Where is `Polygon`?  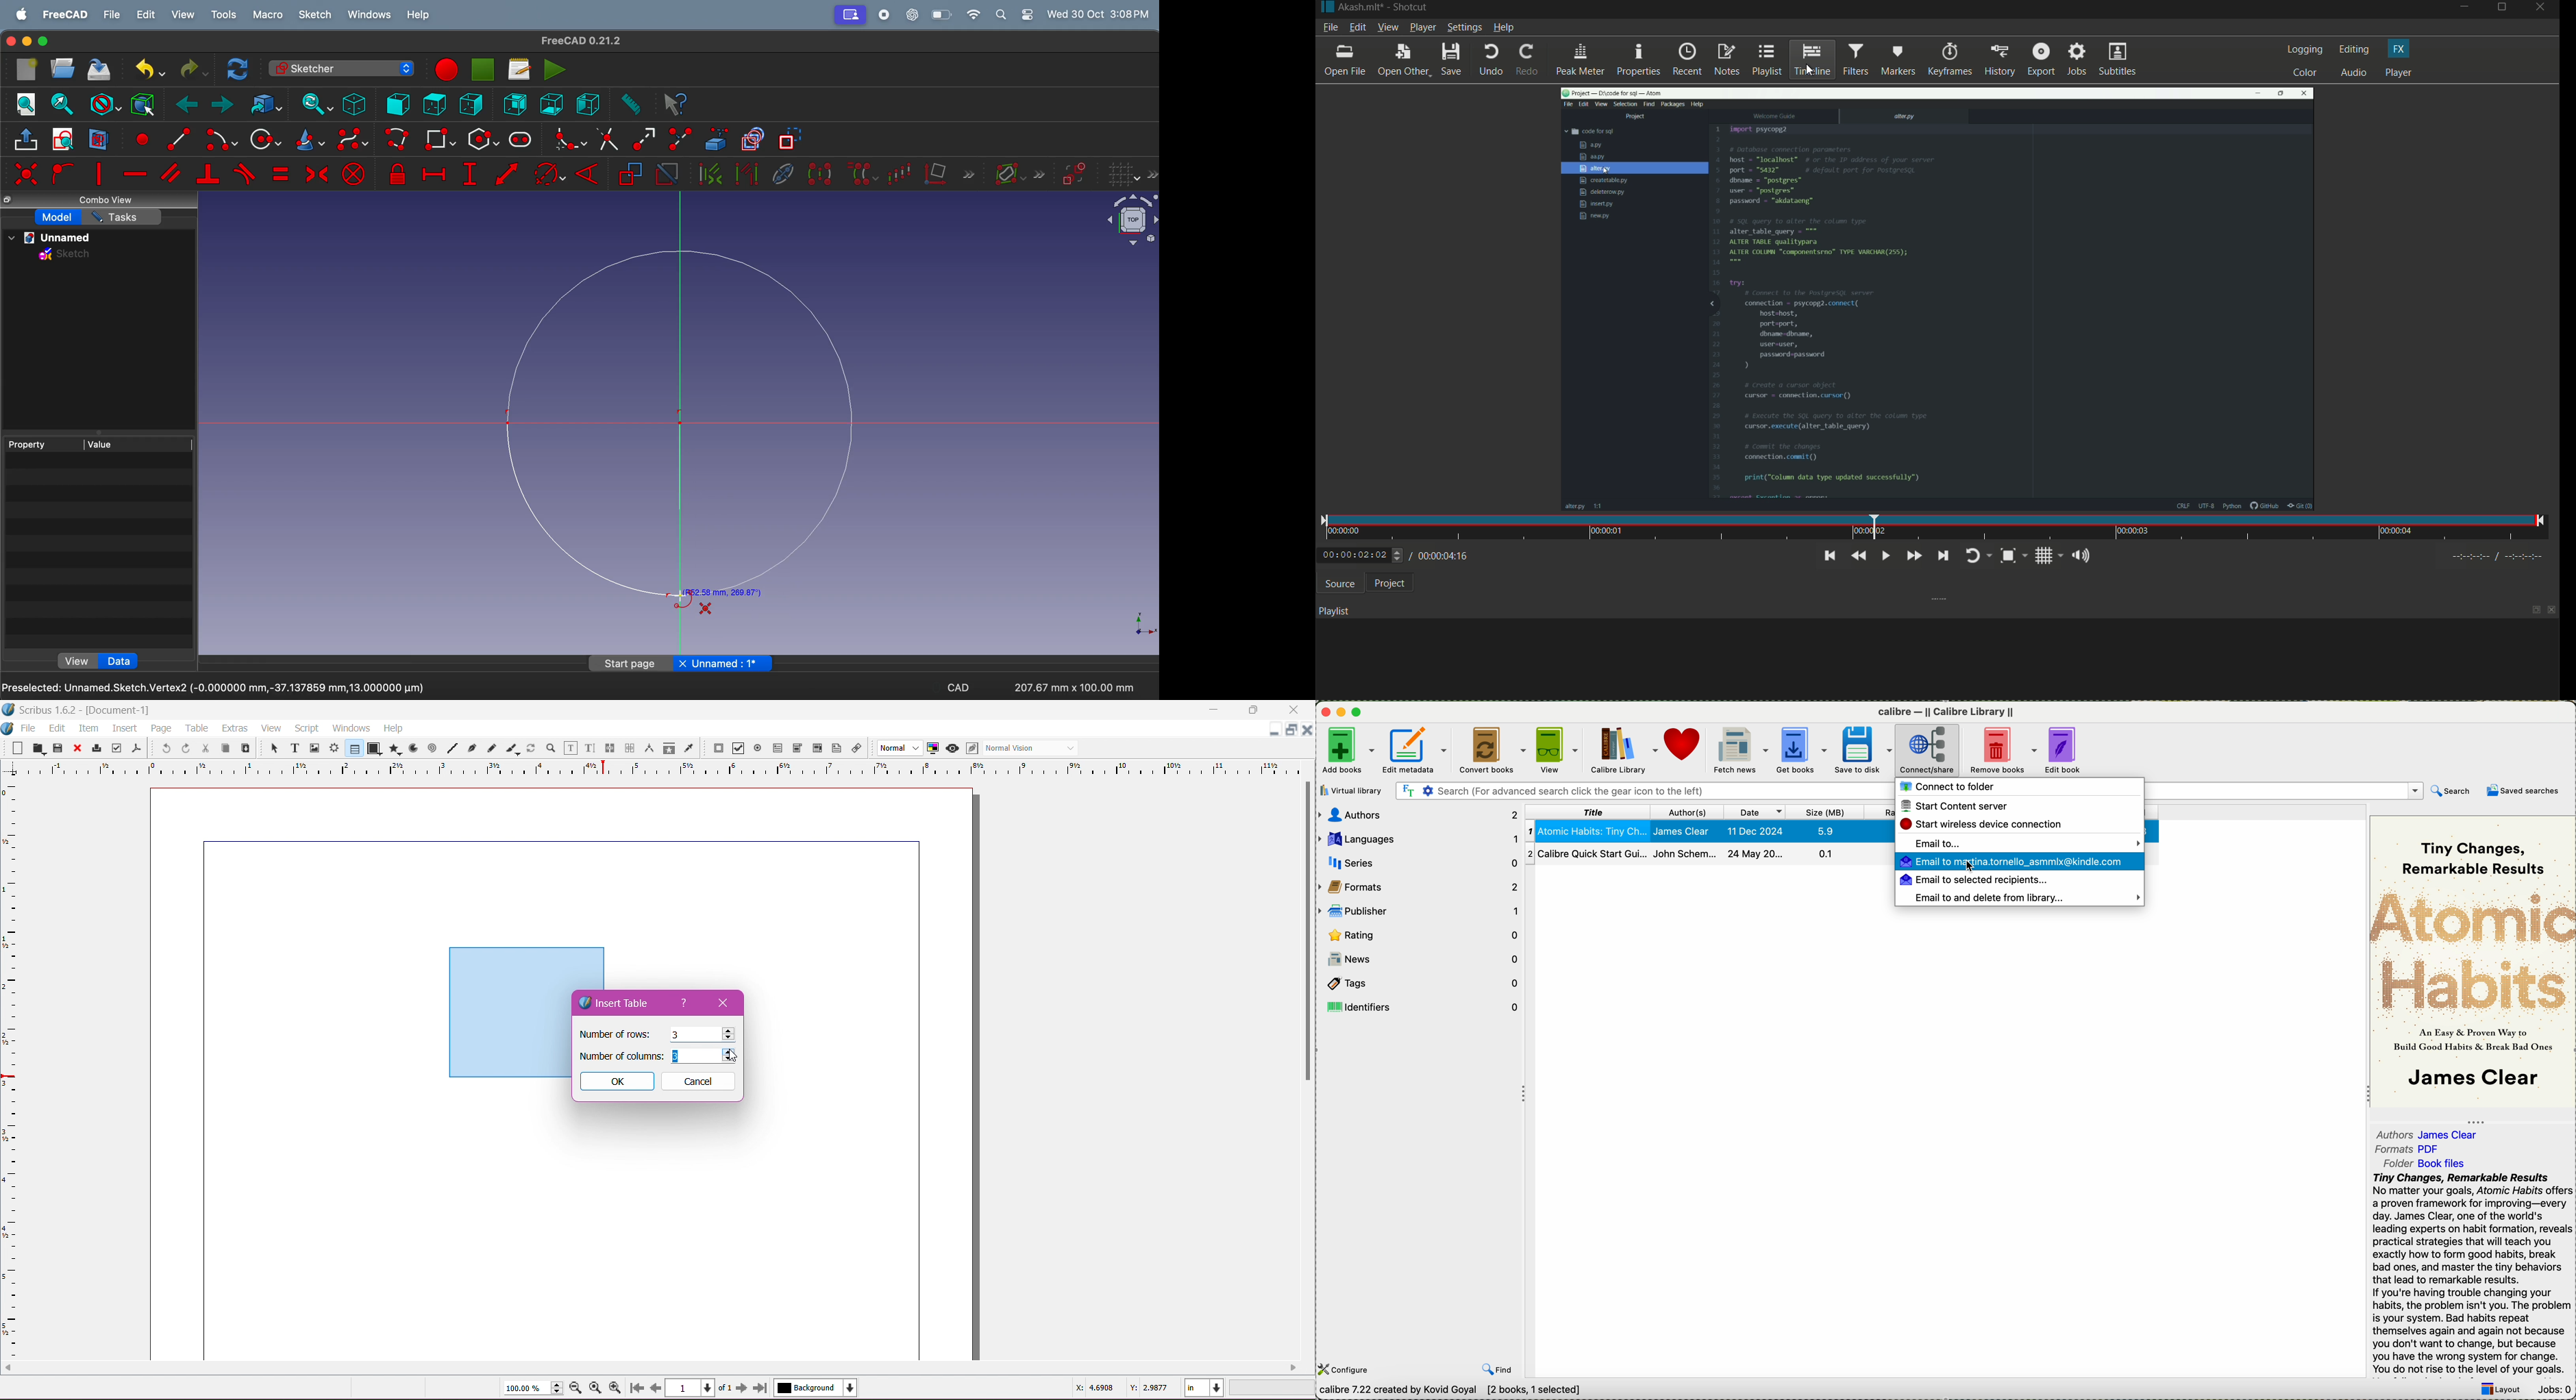 Polygon is located at coordinates (393, 748).